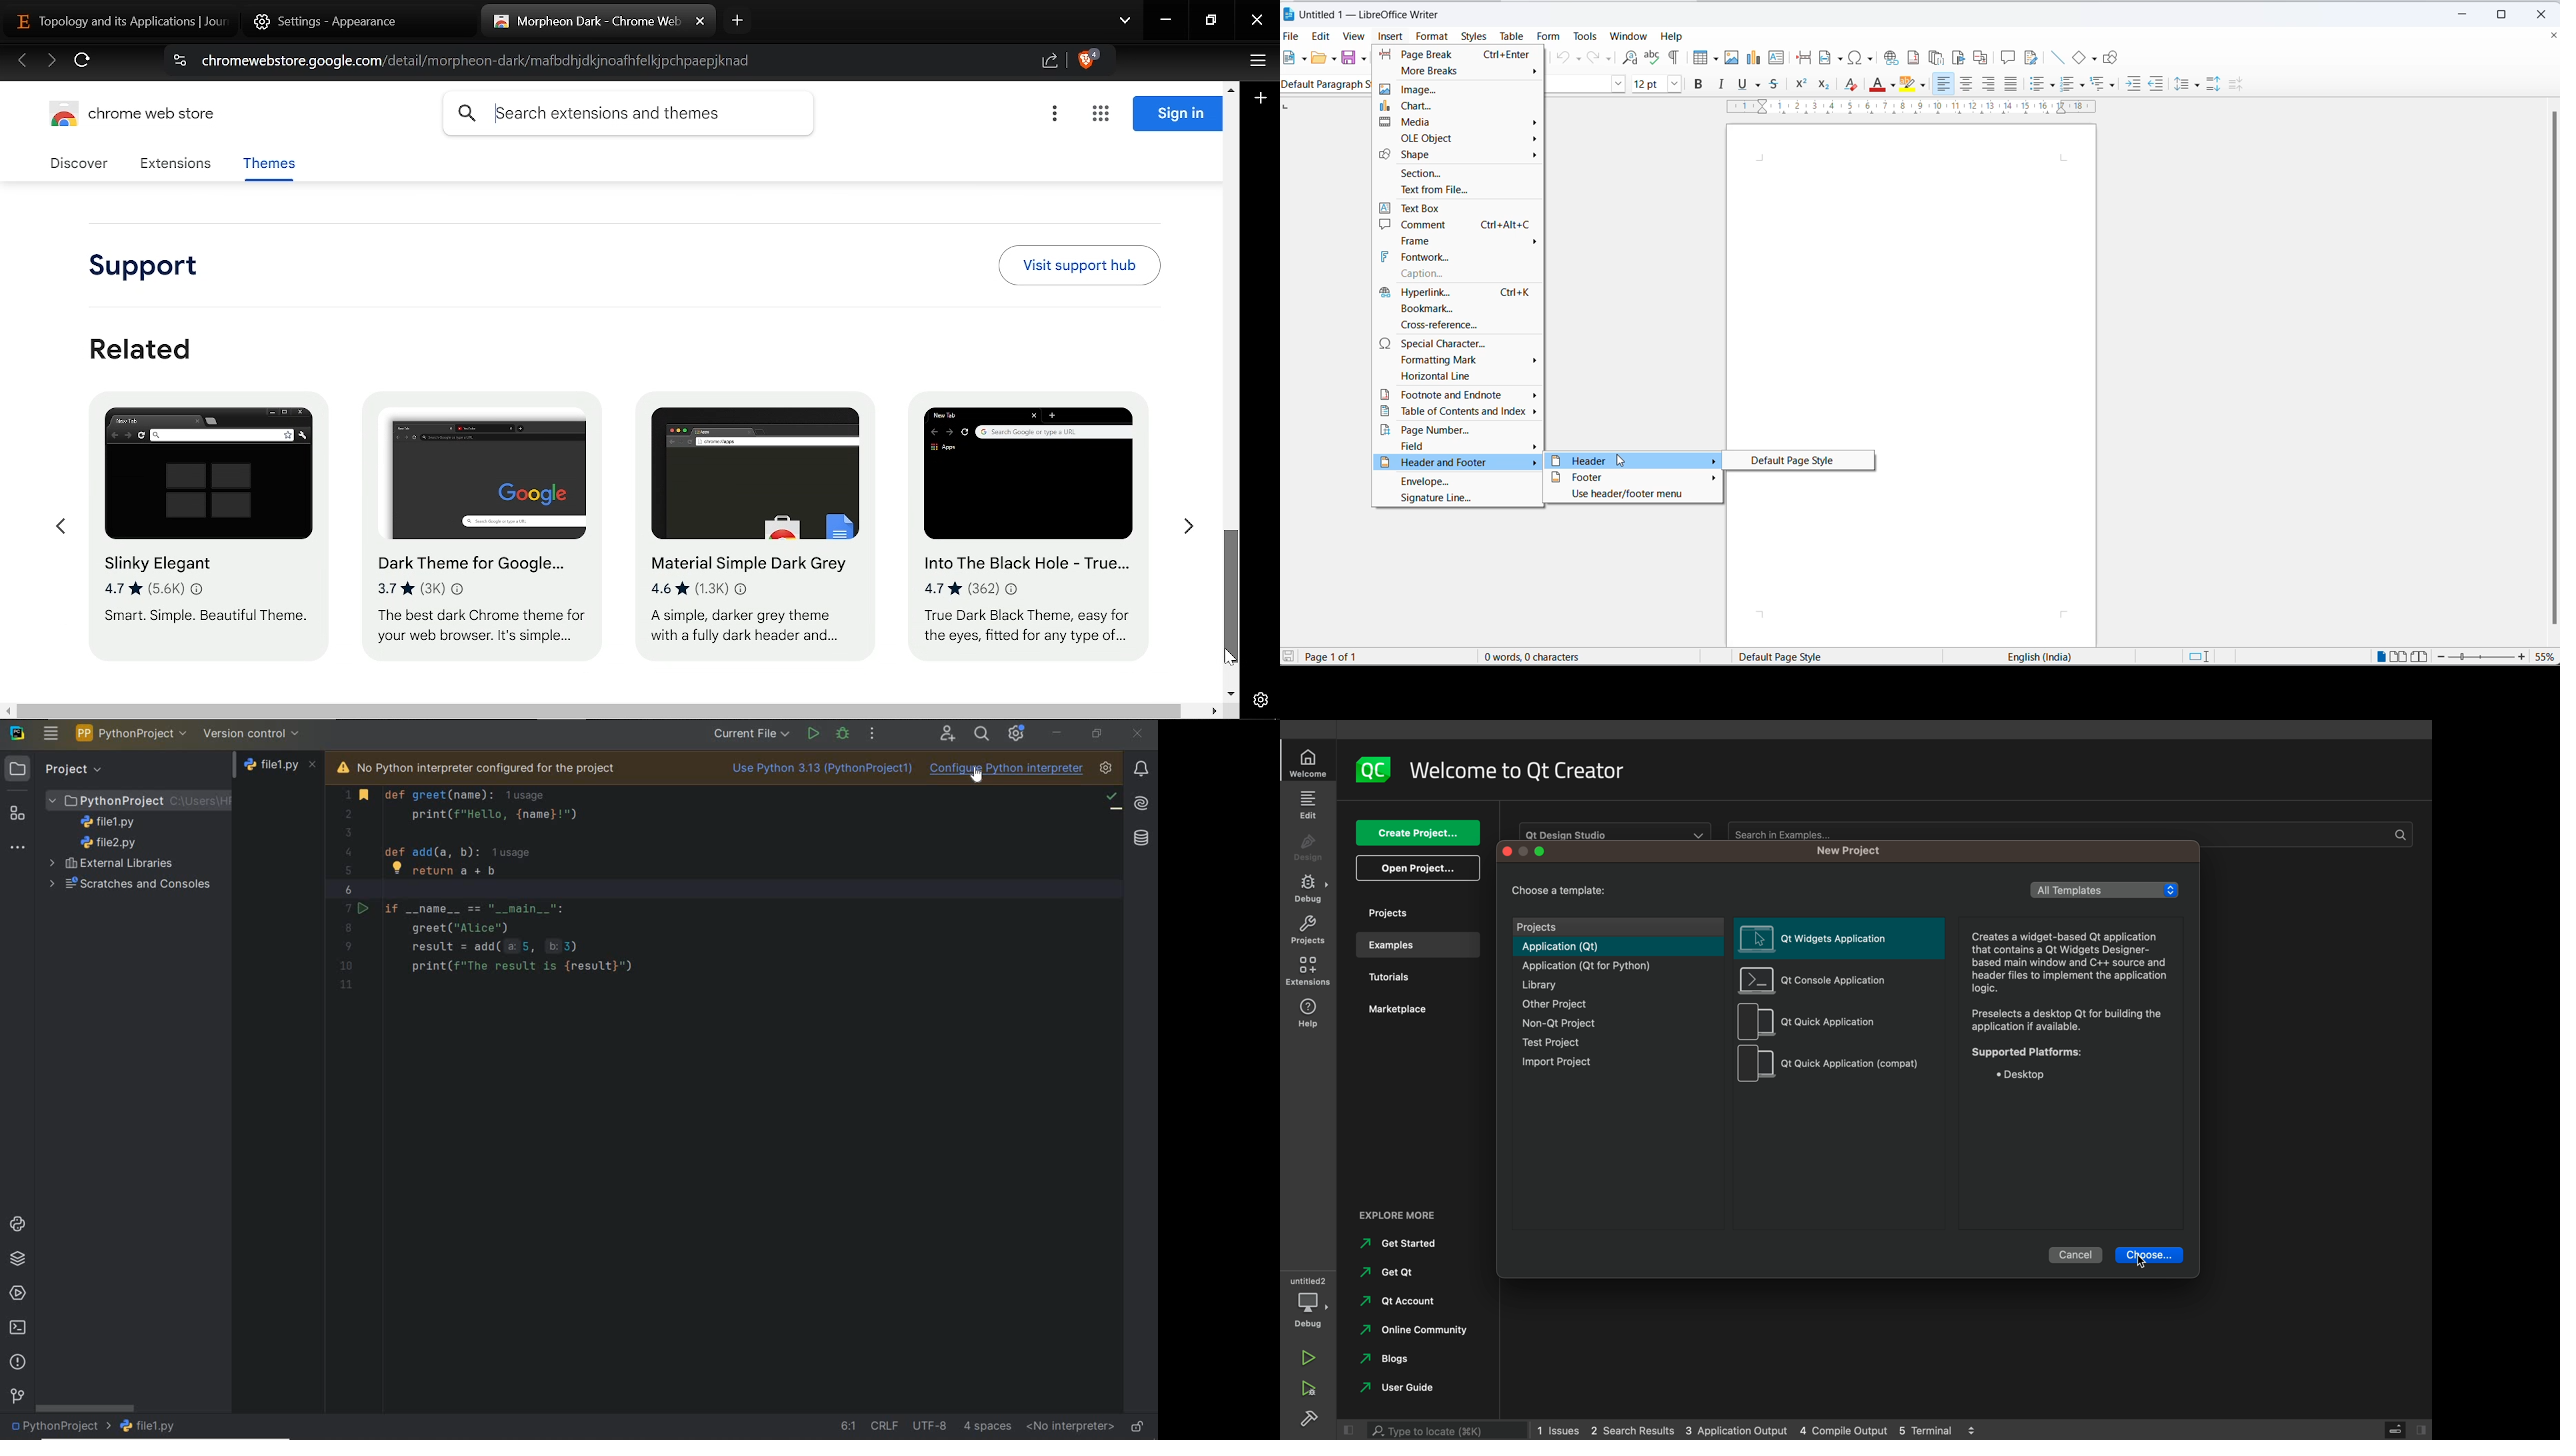 The height and width of the screenshot is (1456, 2576). I want to click on table, so click(1515, 35).